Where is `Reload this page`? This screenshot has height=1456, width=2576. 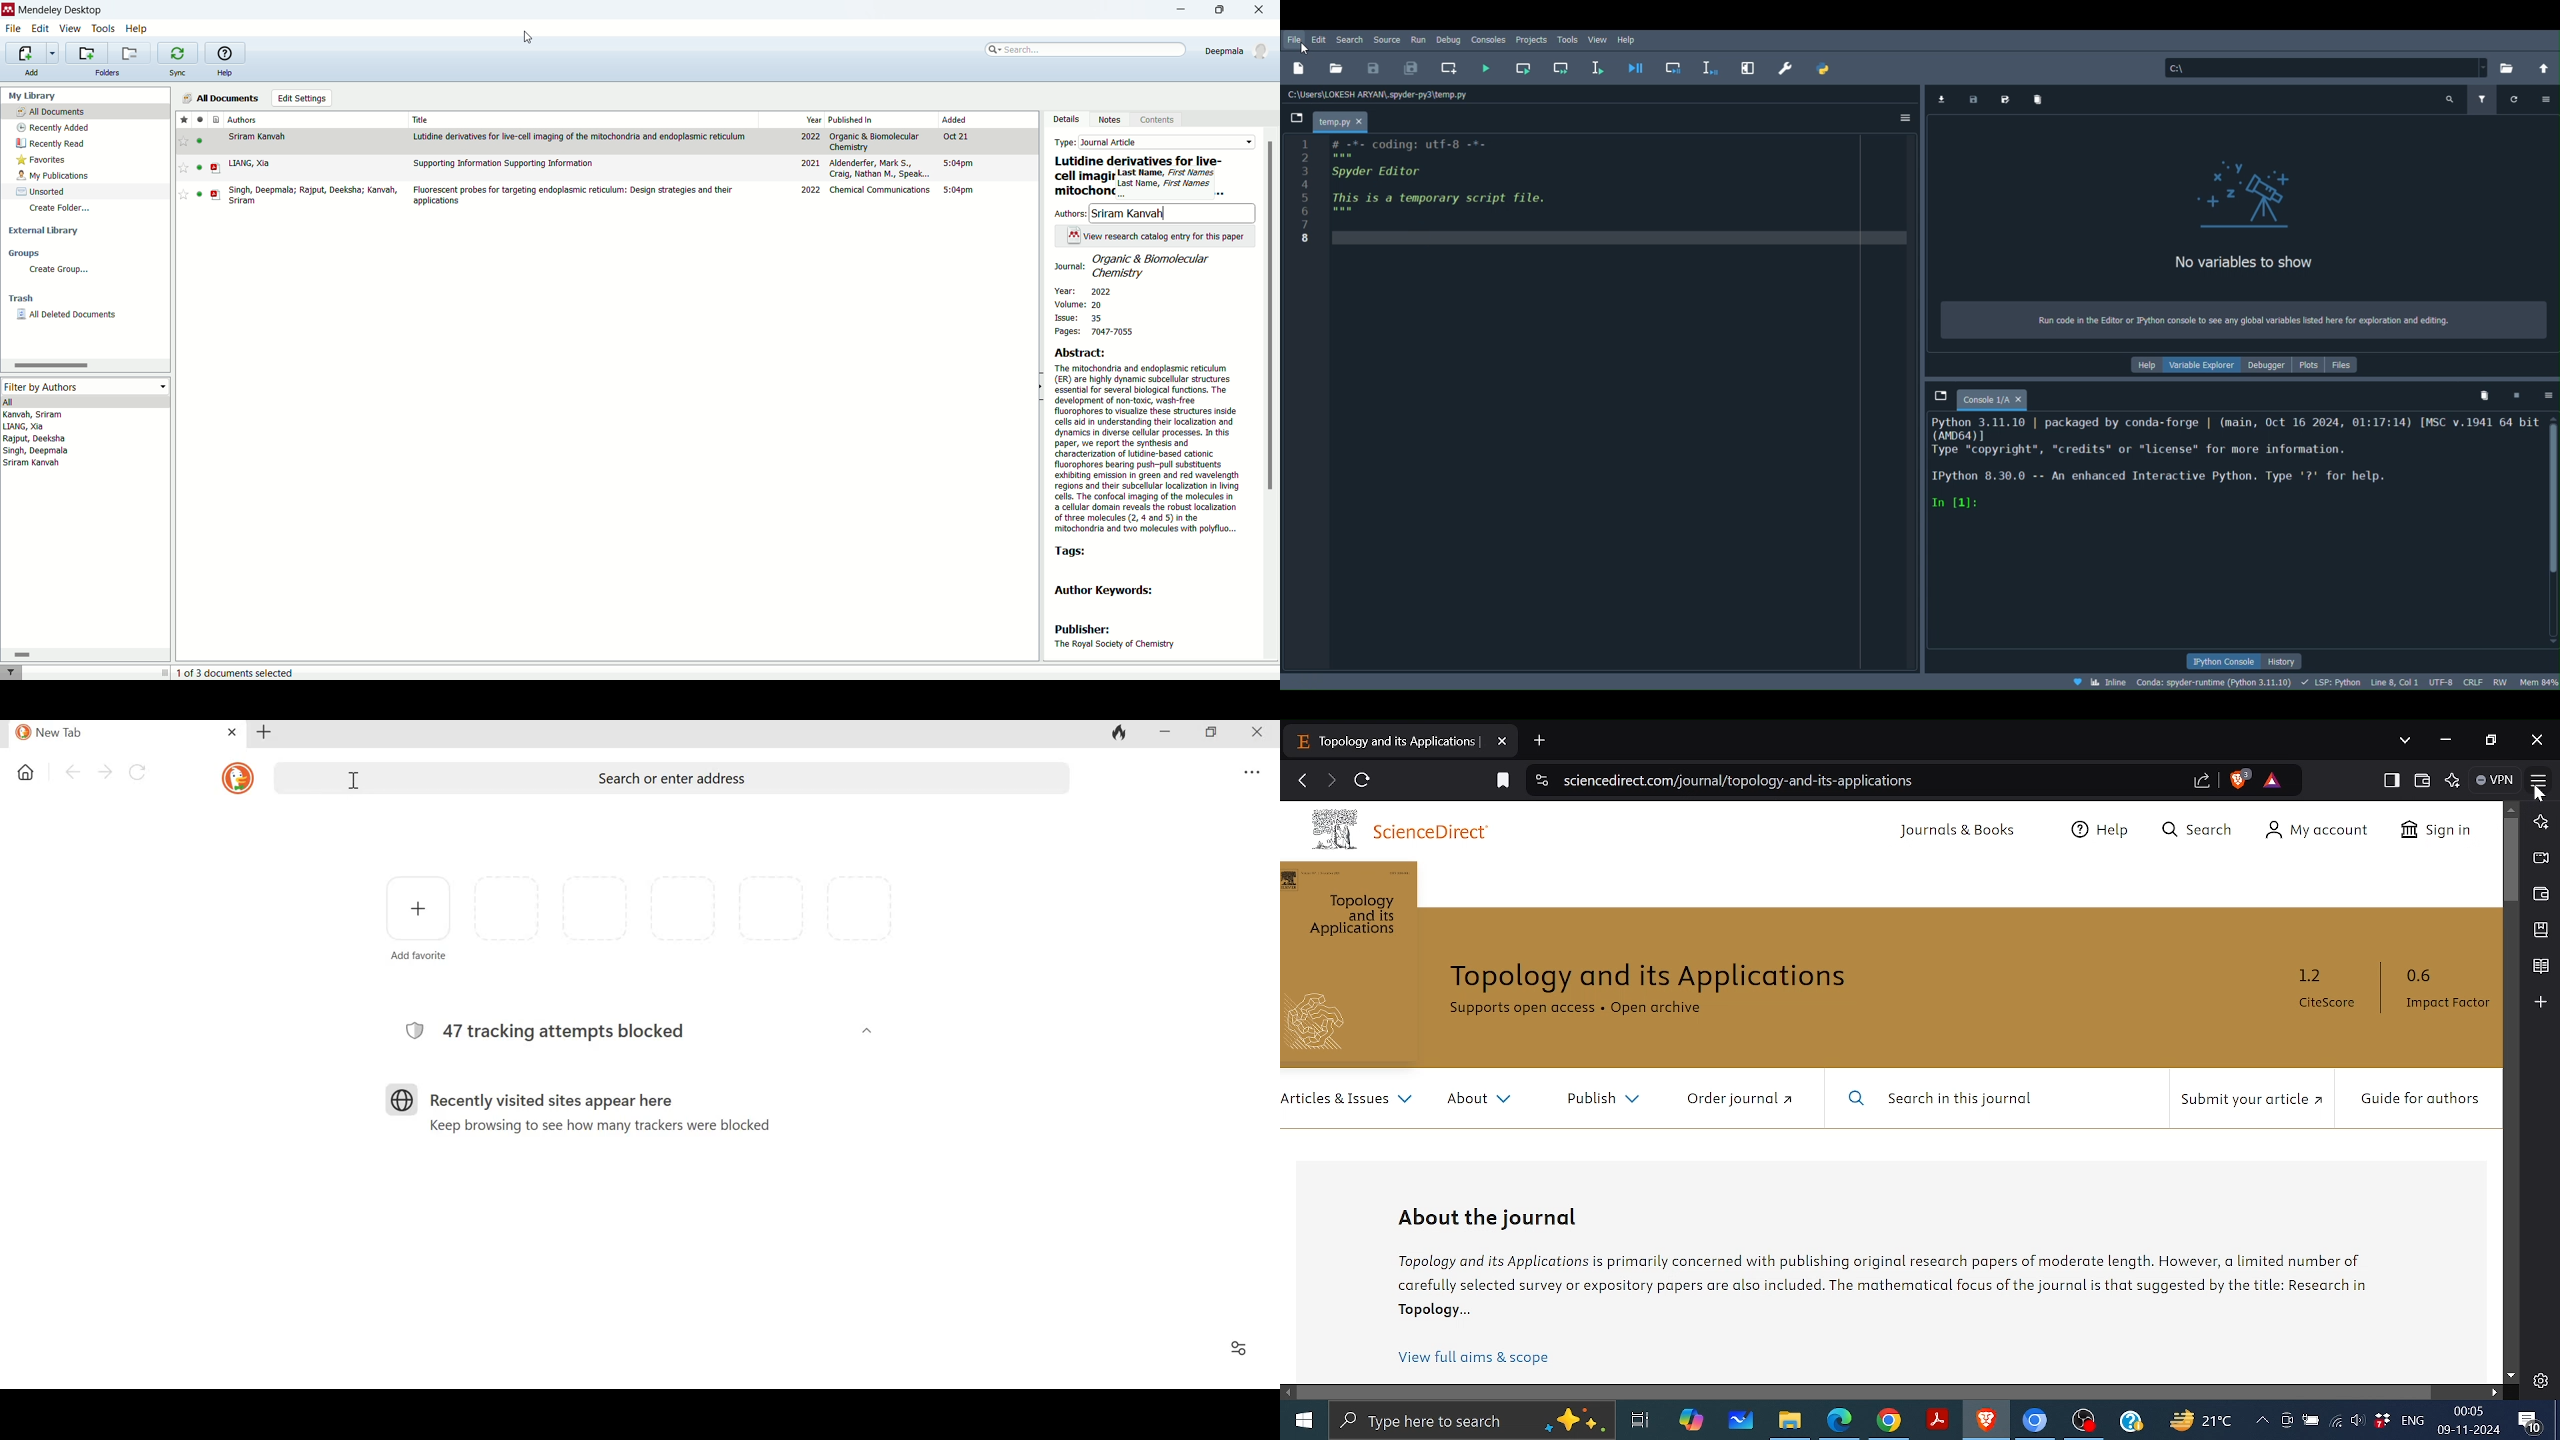
Reload this page is located at coordinates (141, 772).